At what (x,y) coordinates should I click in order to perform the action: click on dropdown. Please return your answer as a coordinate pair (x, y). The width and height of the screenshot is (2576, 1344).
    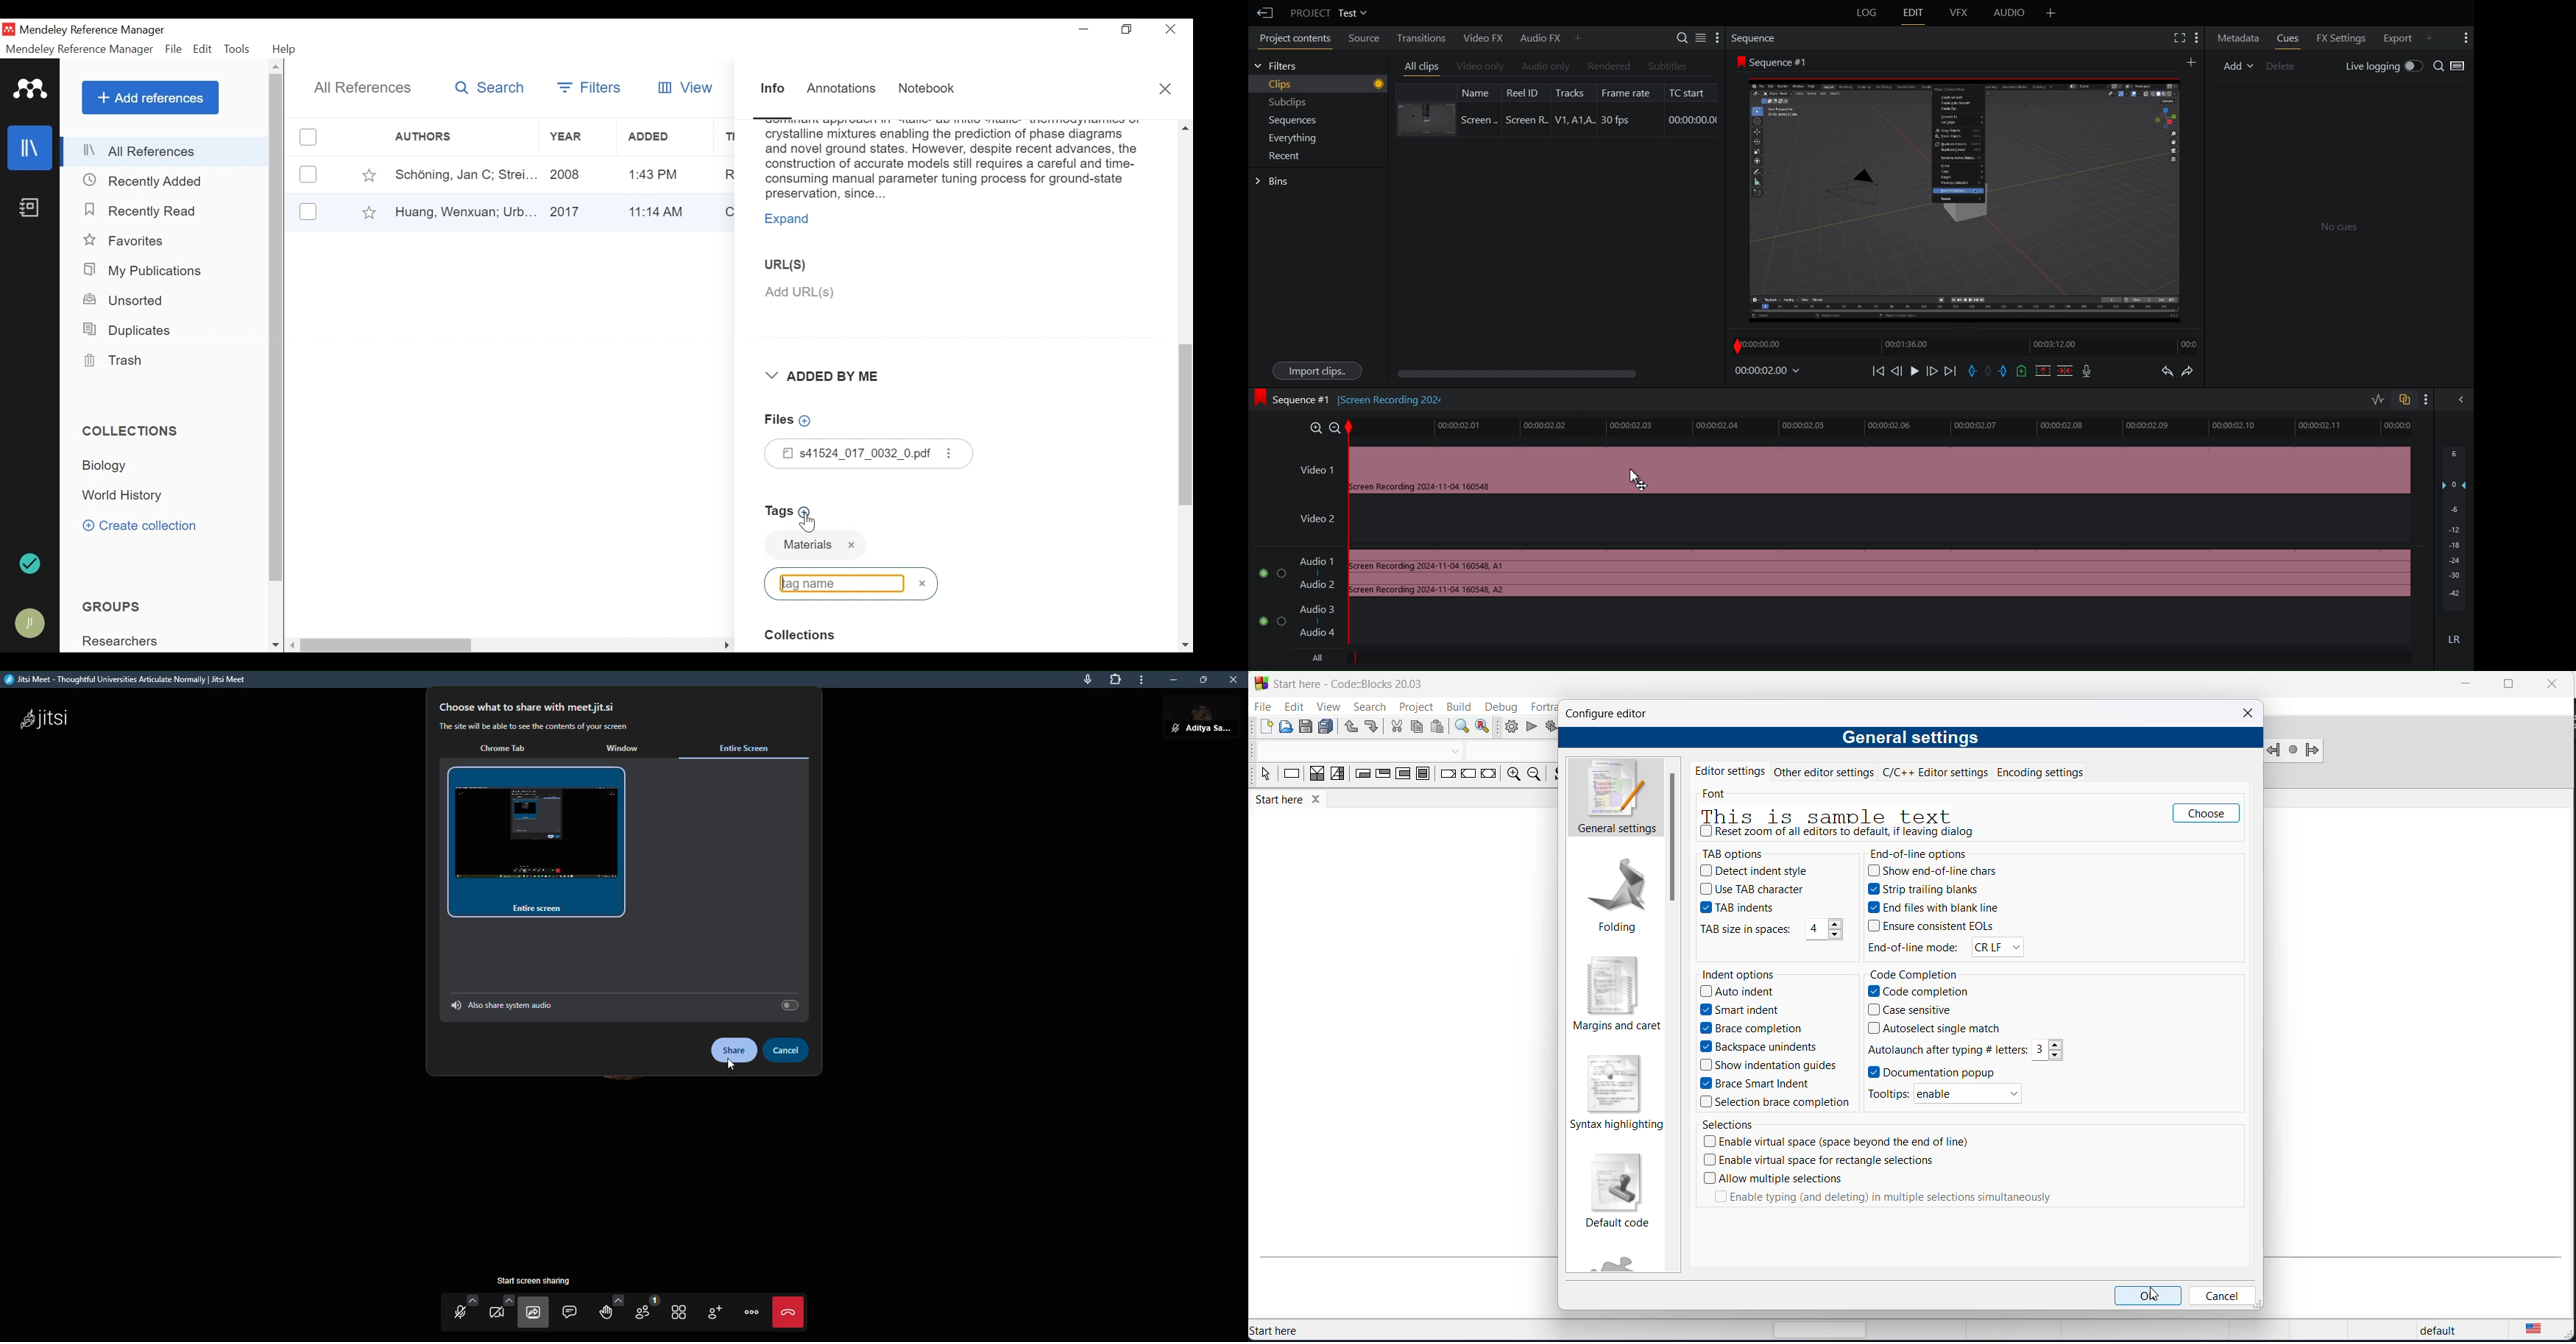
    Looking at the image, I should click on (1458, 751).